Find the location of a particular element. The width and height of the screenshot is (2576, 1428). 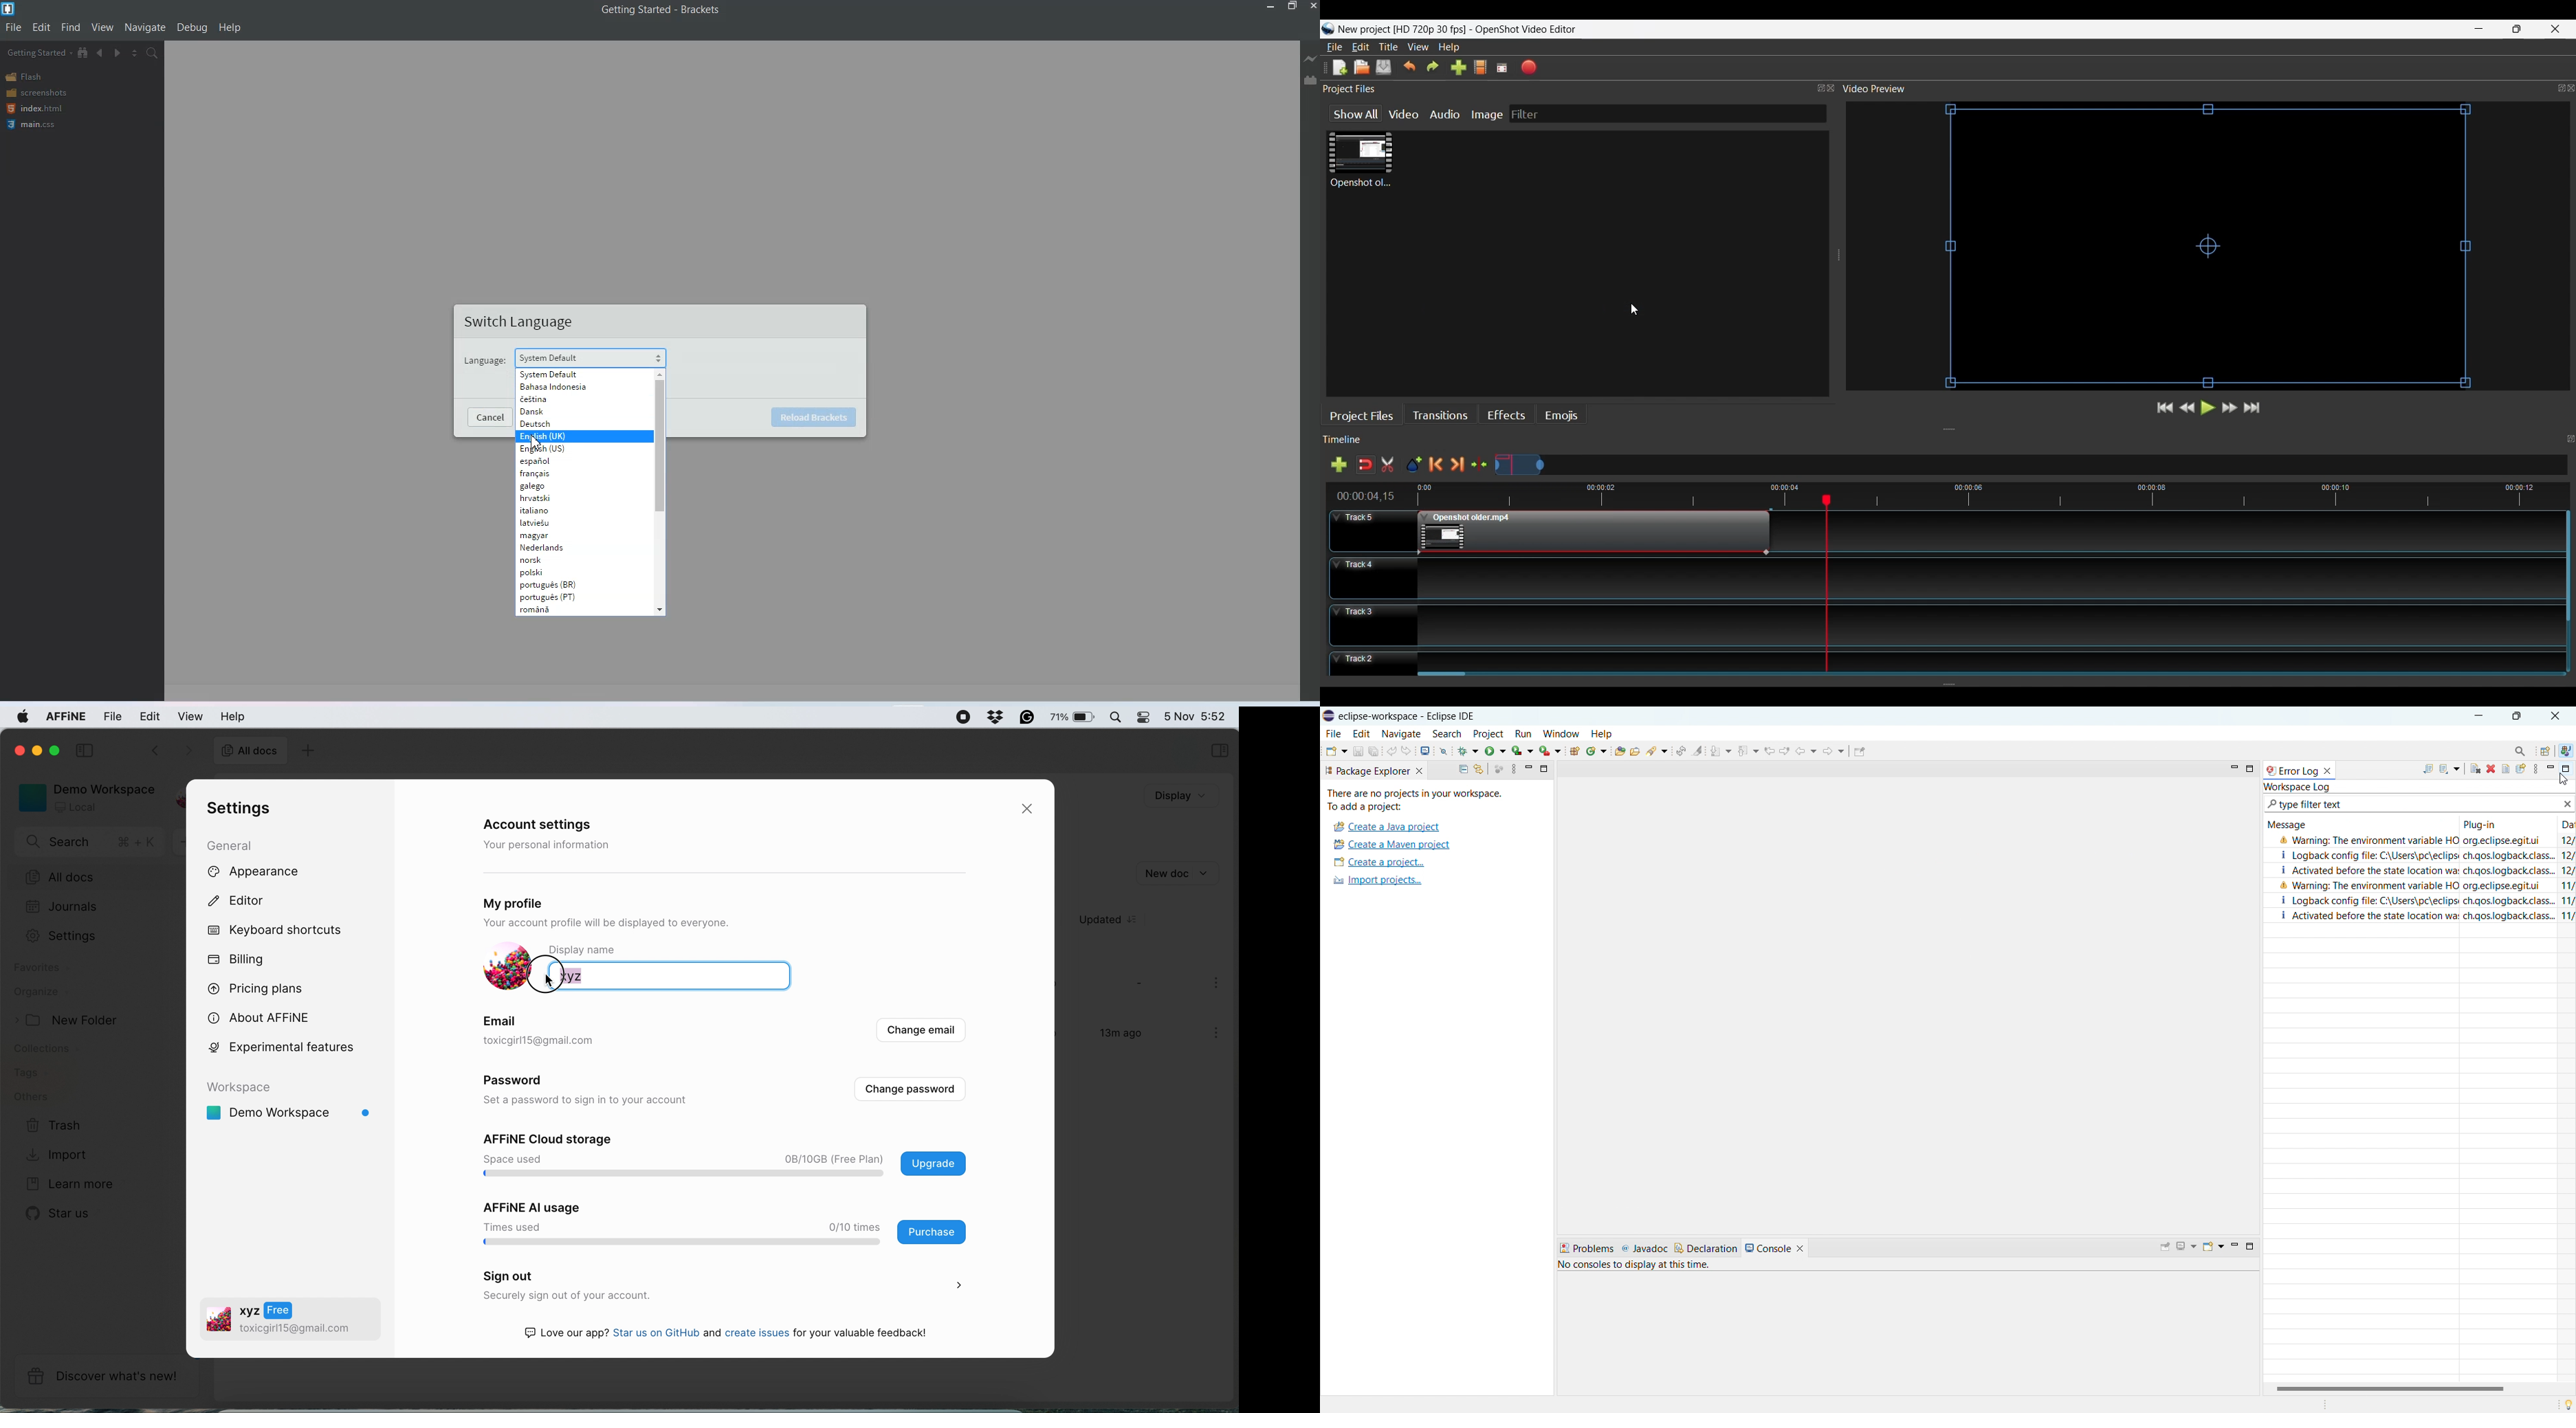

Clip is located at coordinates (1361, 160).